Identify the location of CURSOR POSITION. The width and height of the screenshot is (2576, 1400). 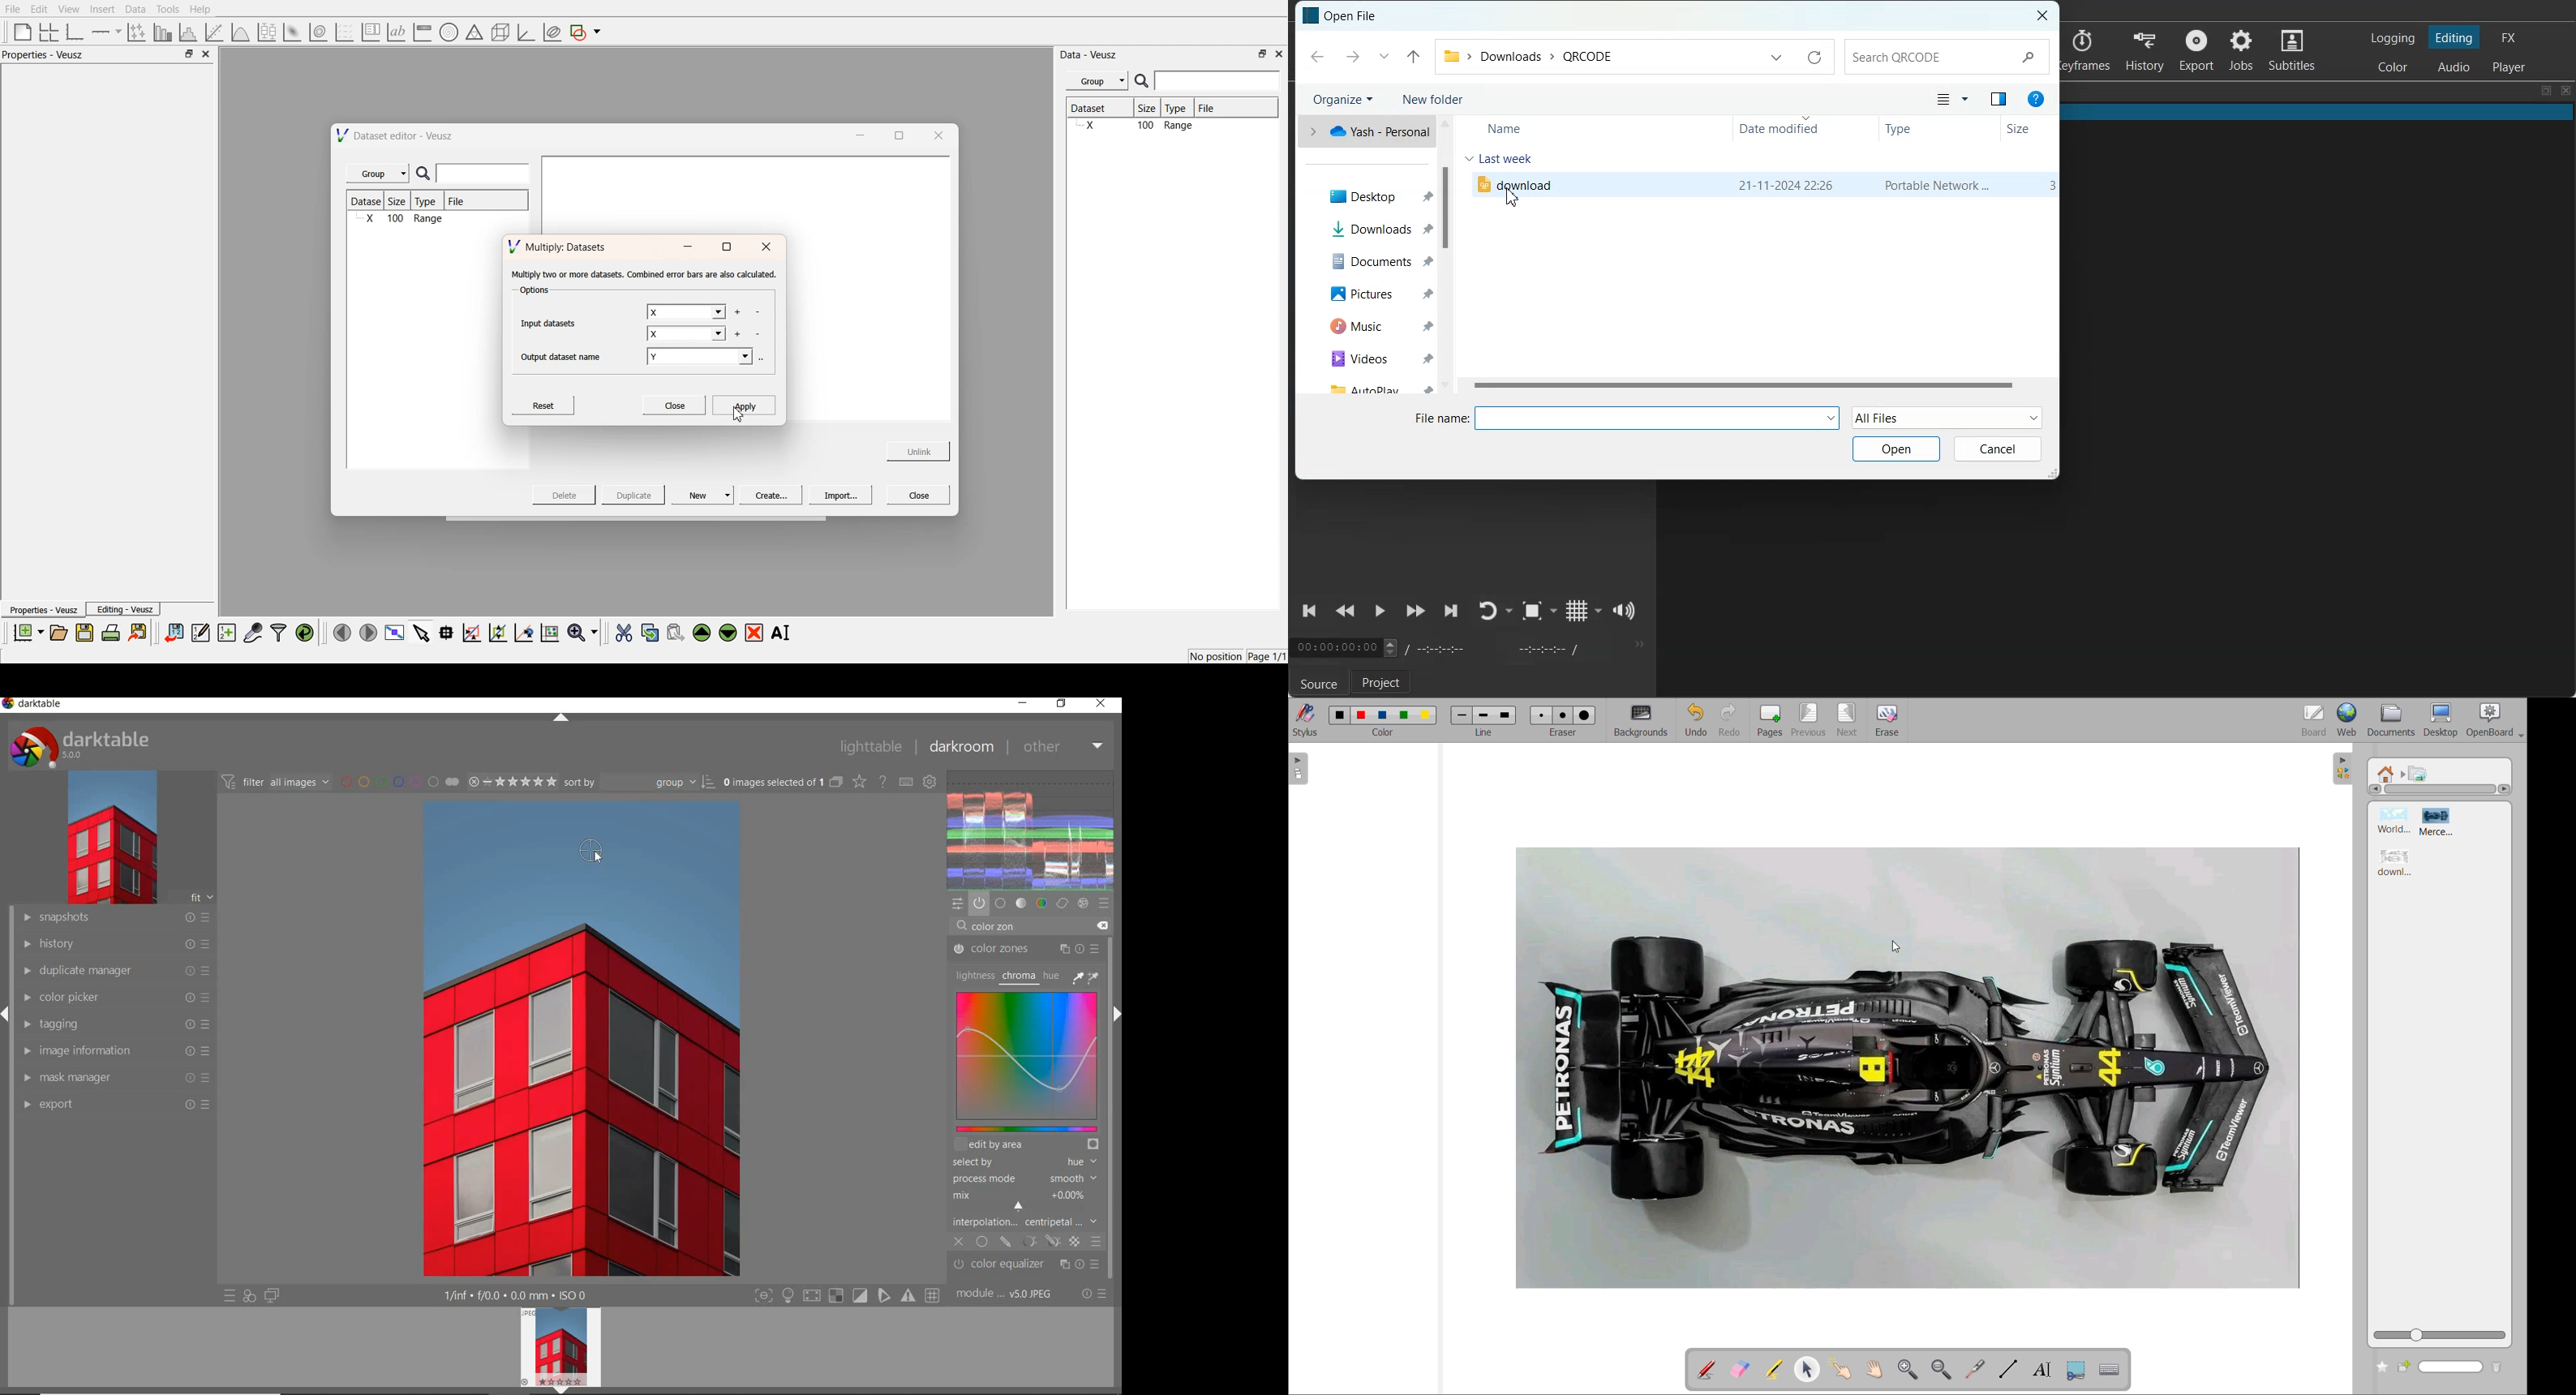
(1020, 1205).